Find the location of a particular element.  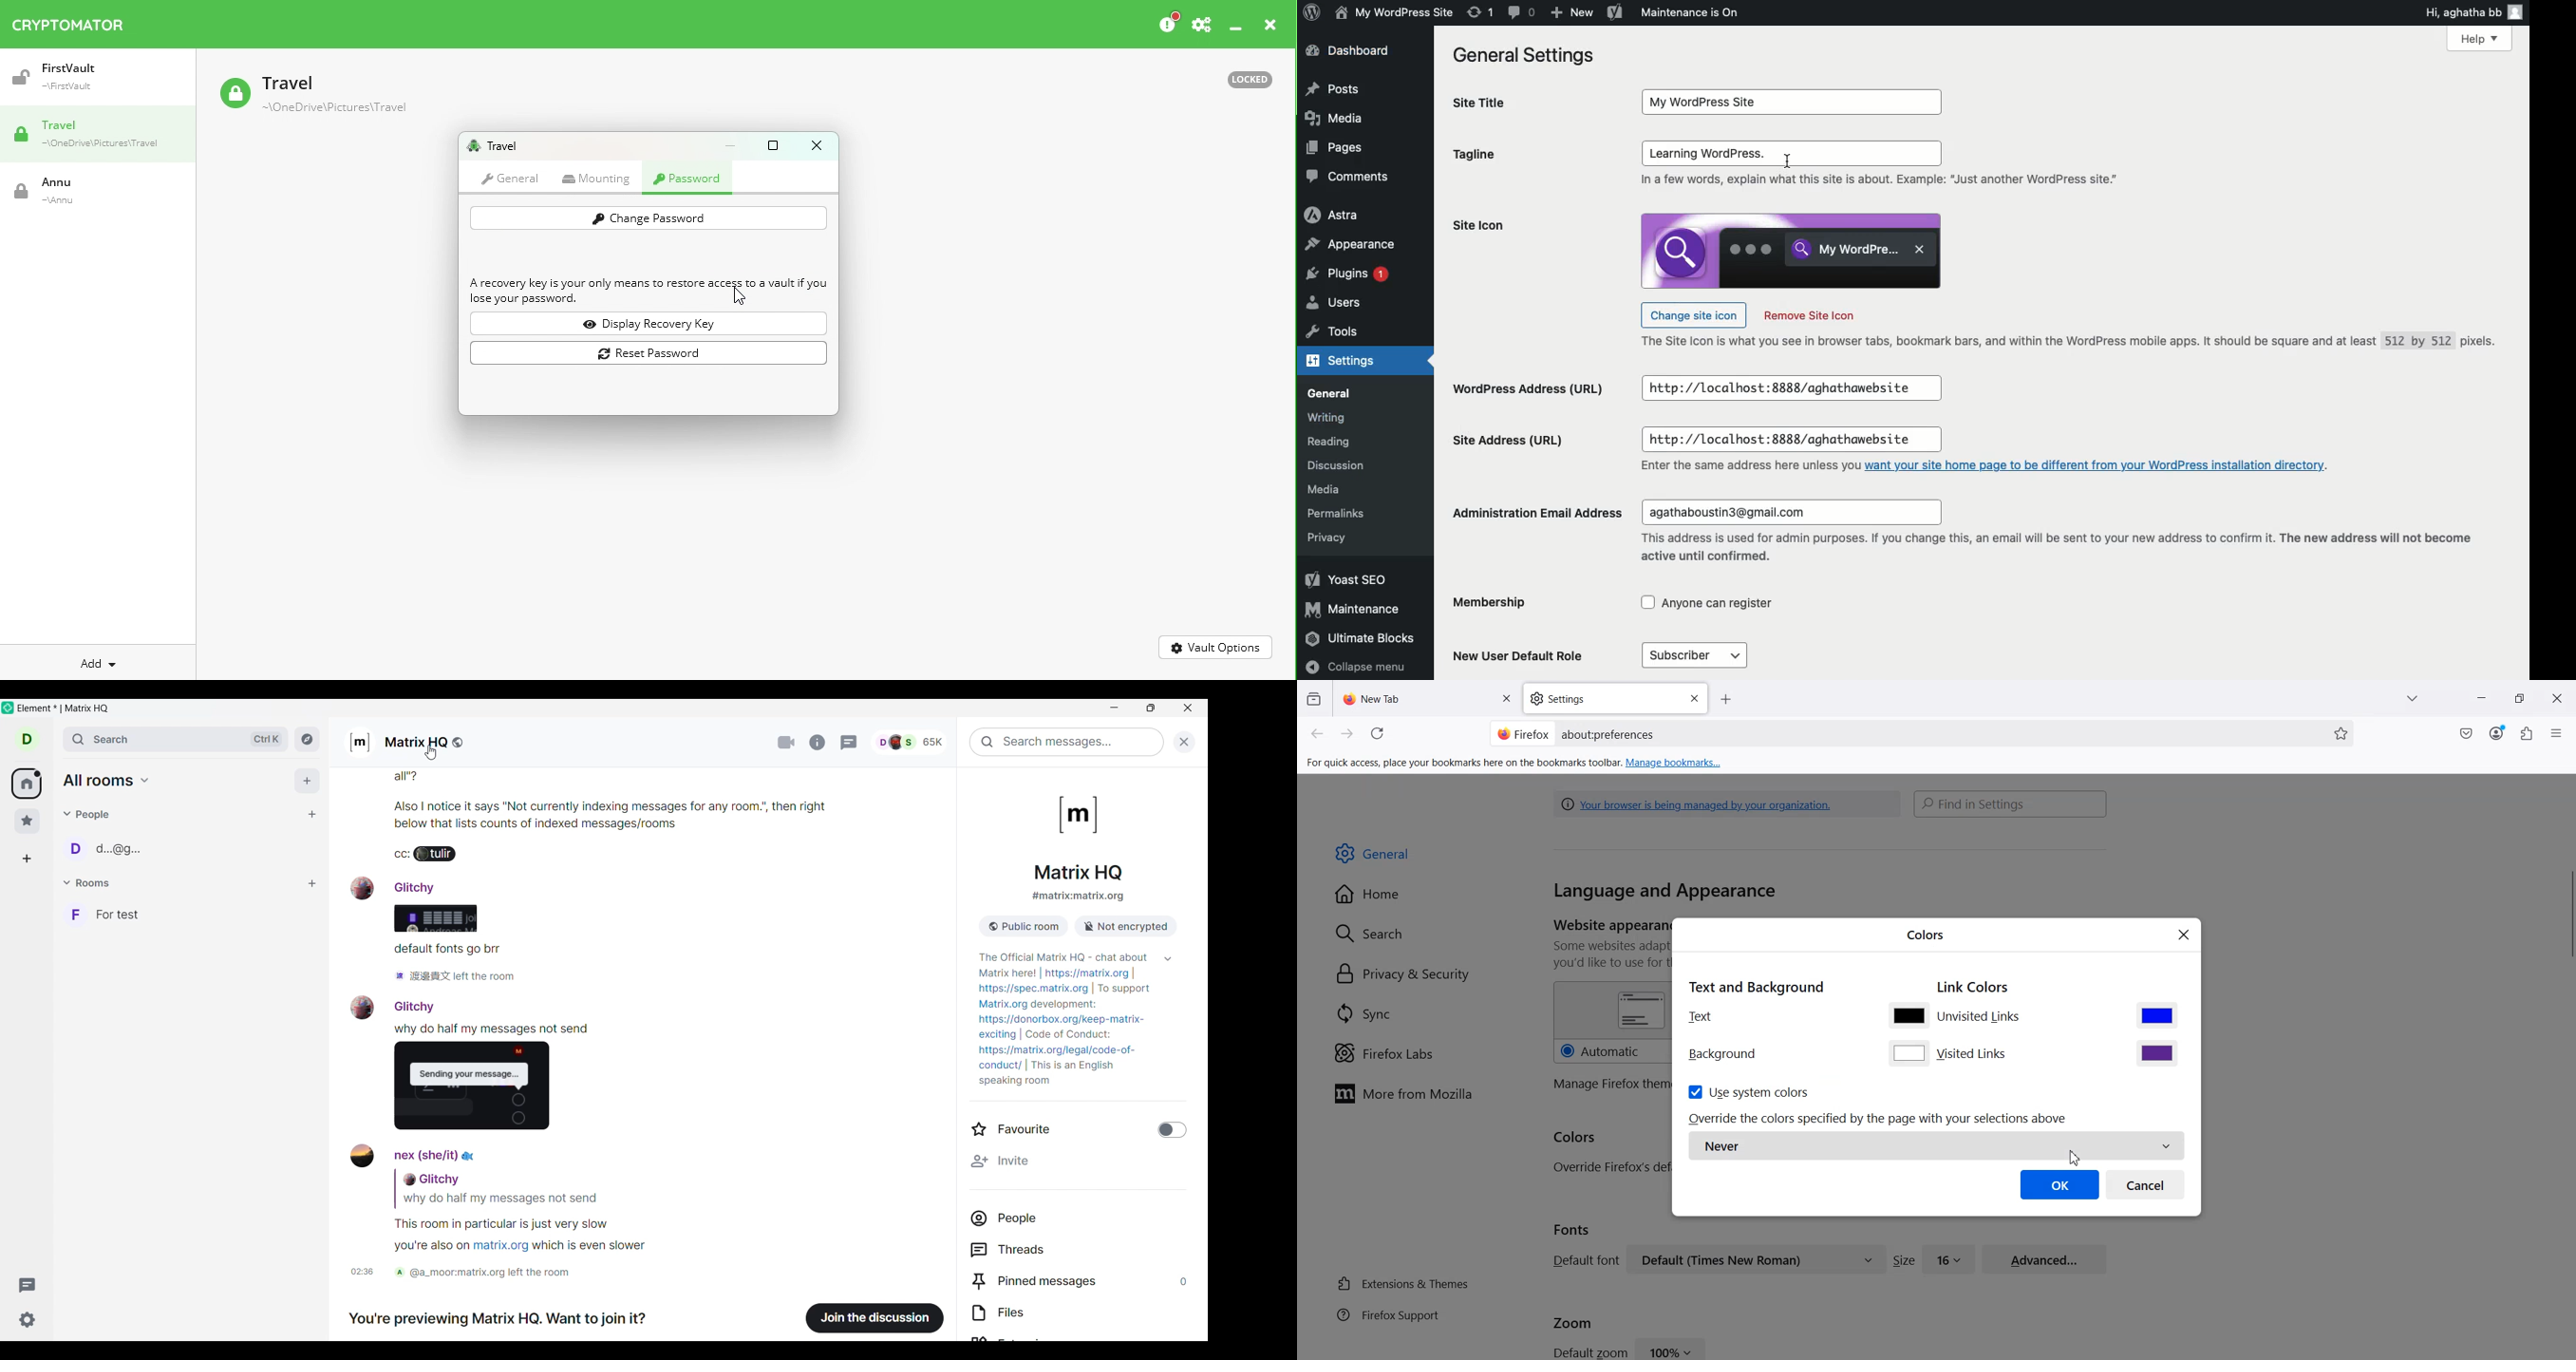

Minimize is located at coordinates (735, 145).